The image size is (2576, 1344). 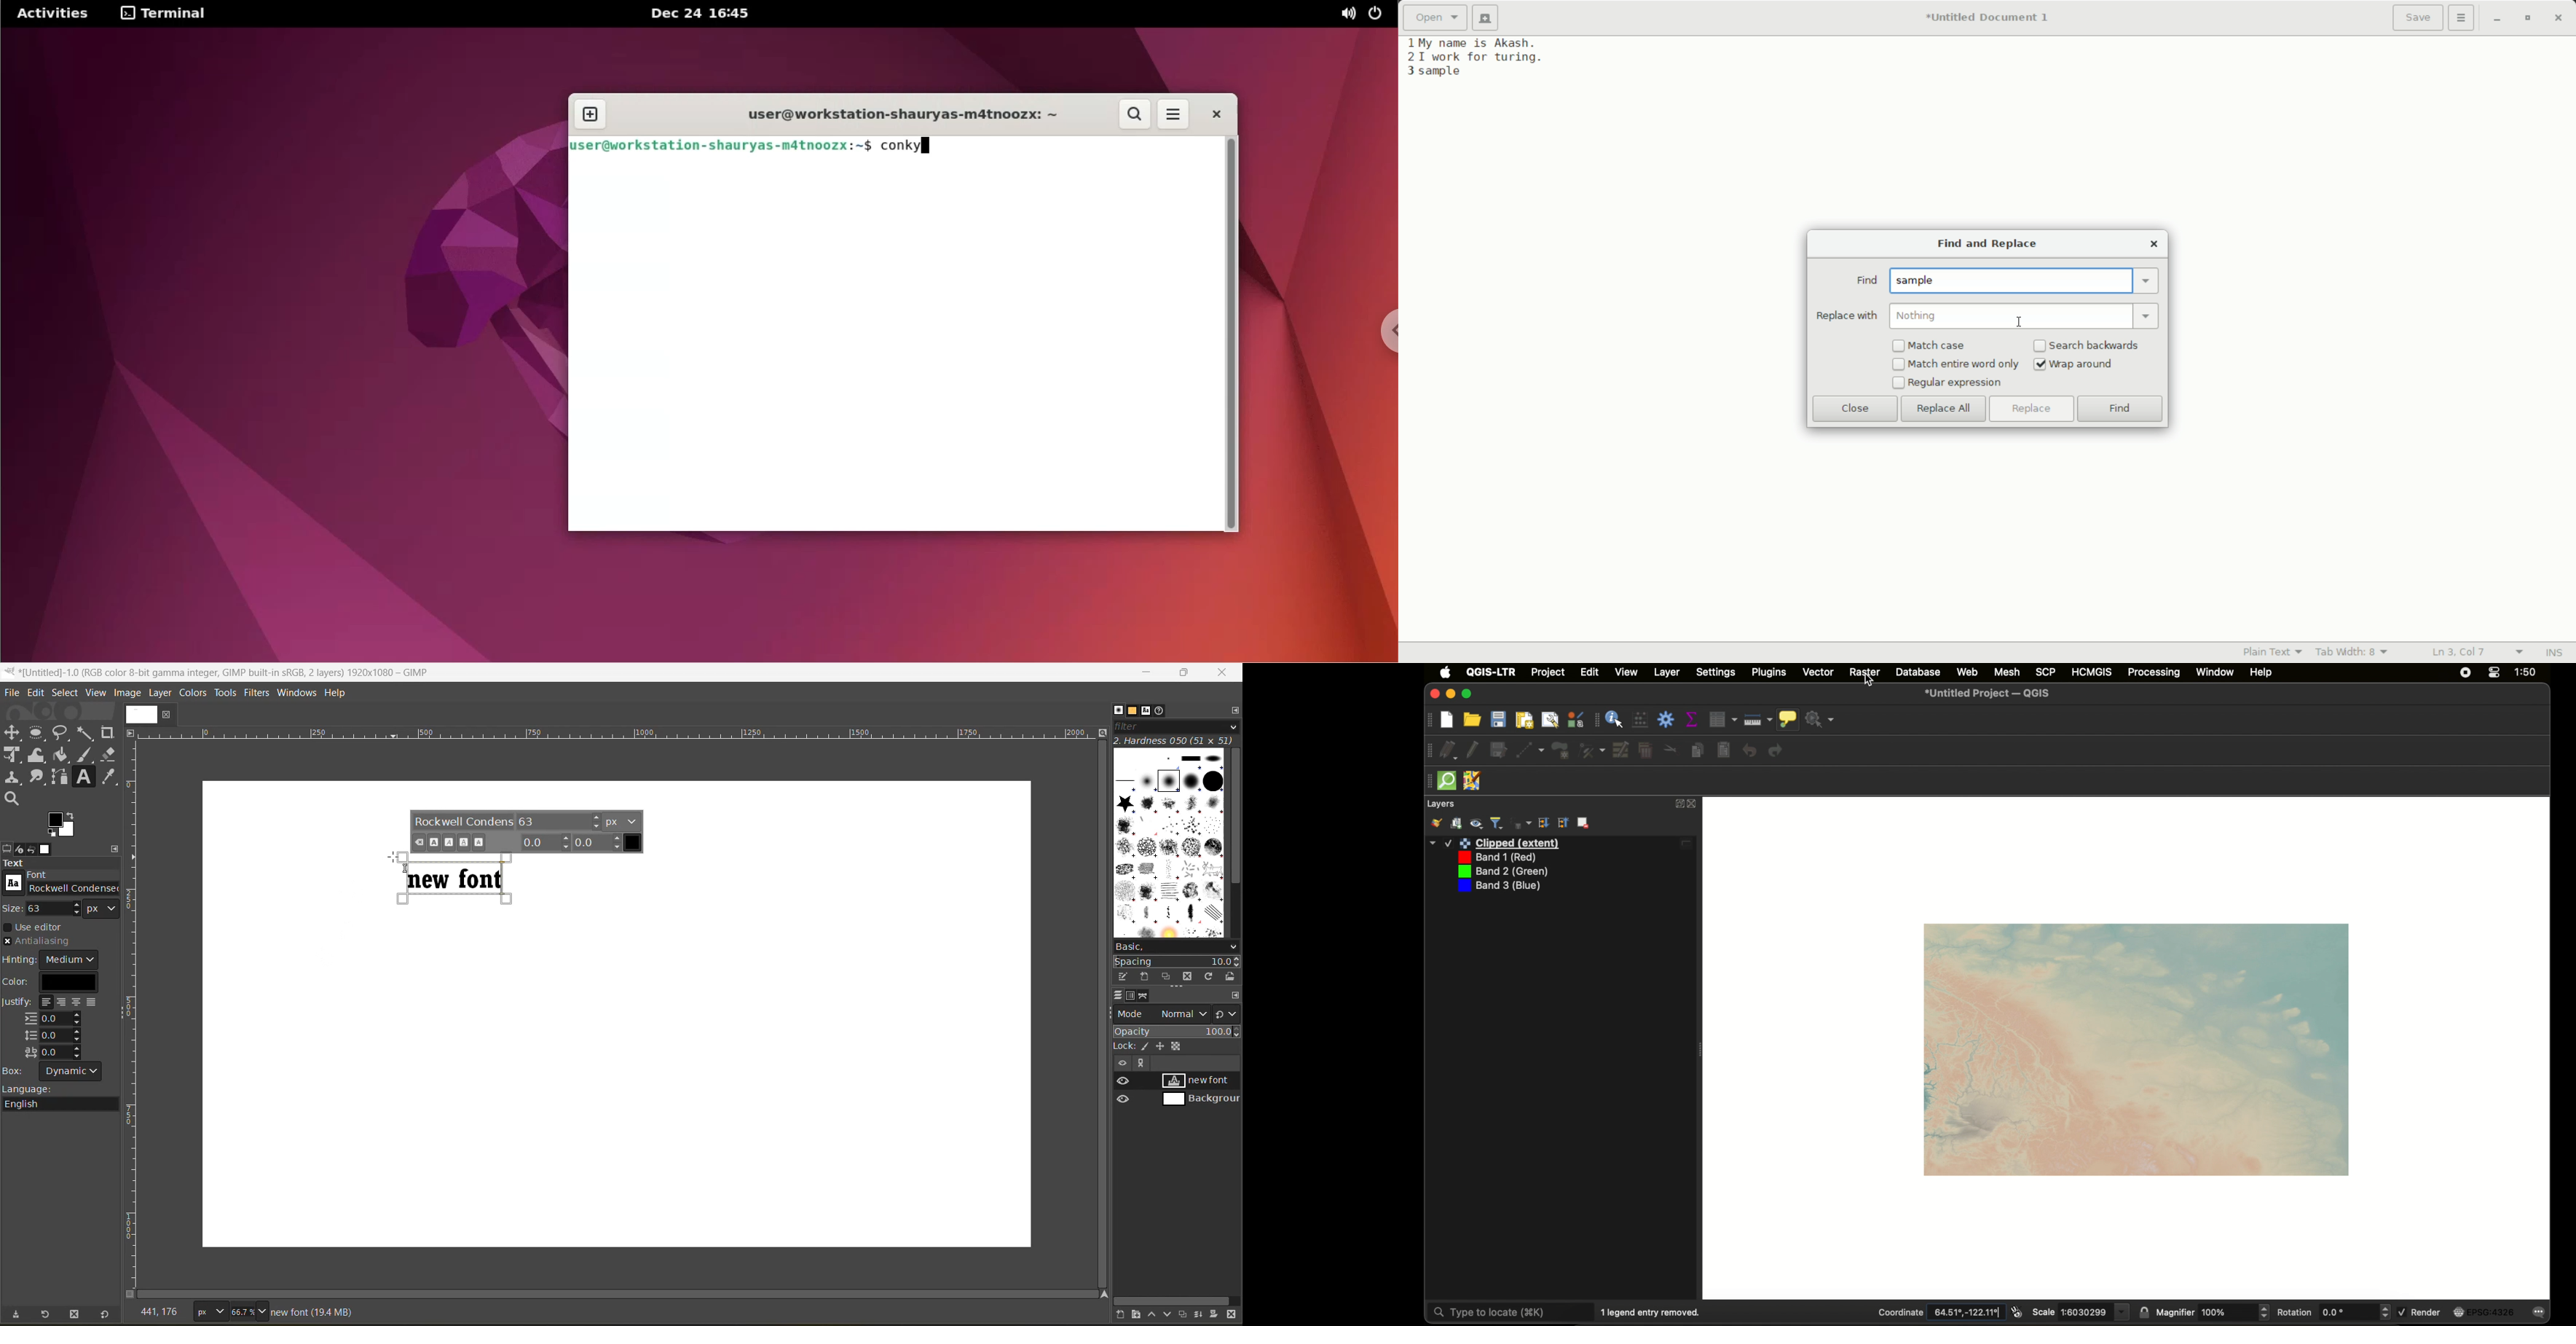 What do you see at coordinates (2213, 1312) in the screenshot?
I see `magnifier` at bounding box center [2213, 1312].